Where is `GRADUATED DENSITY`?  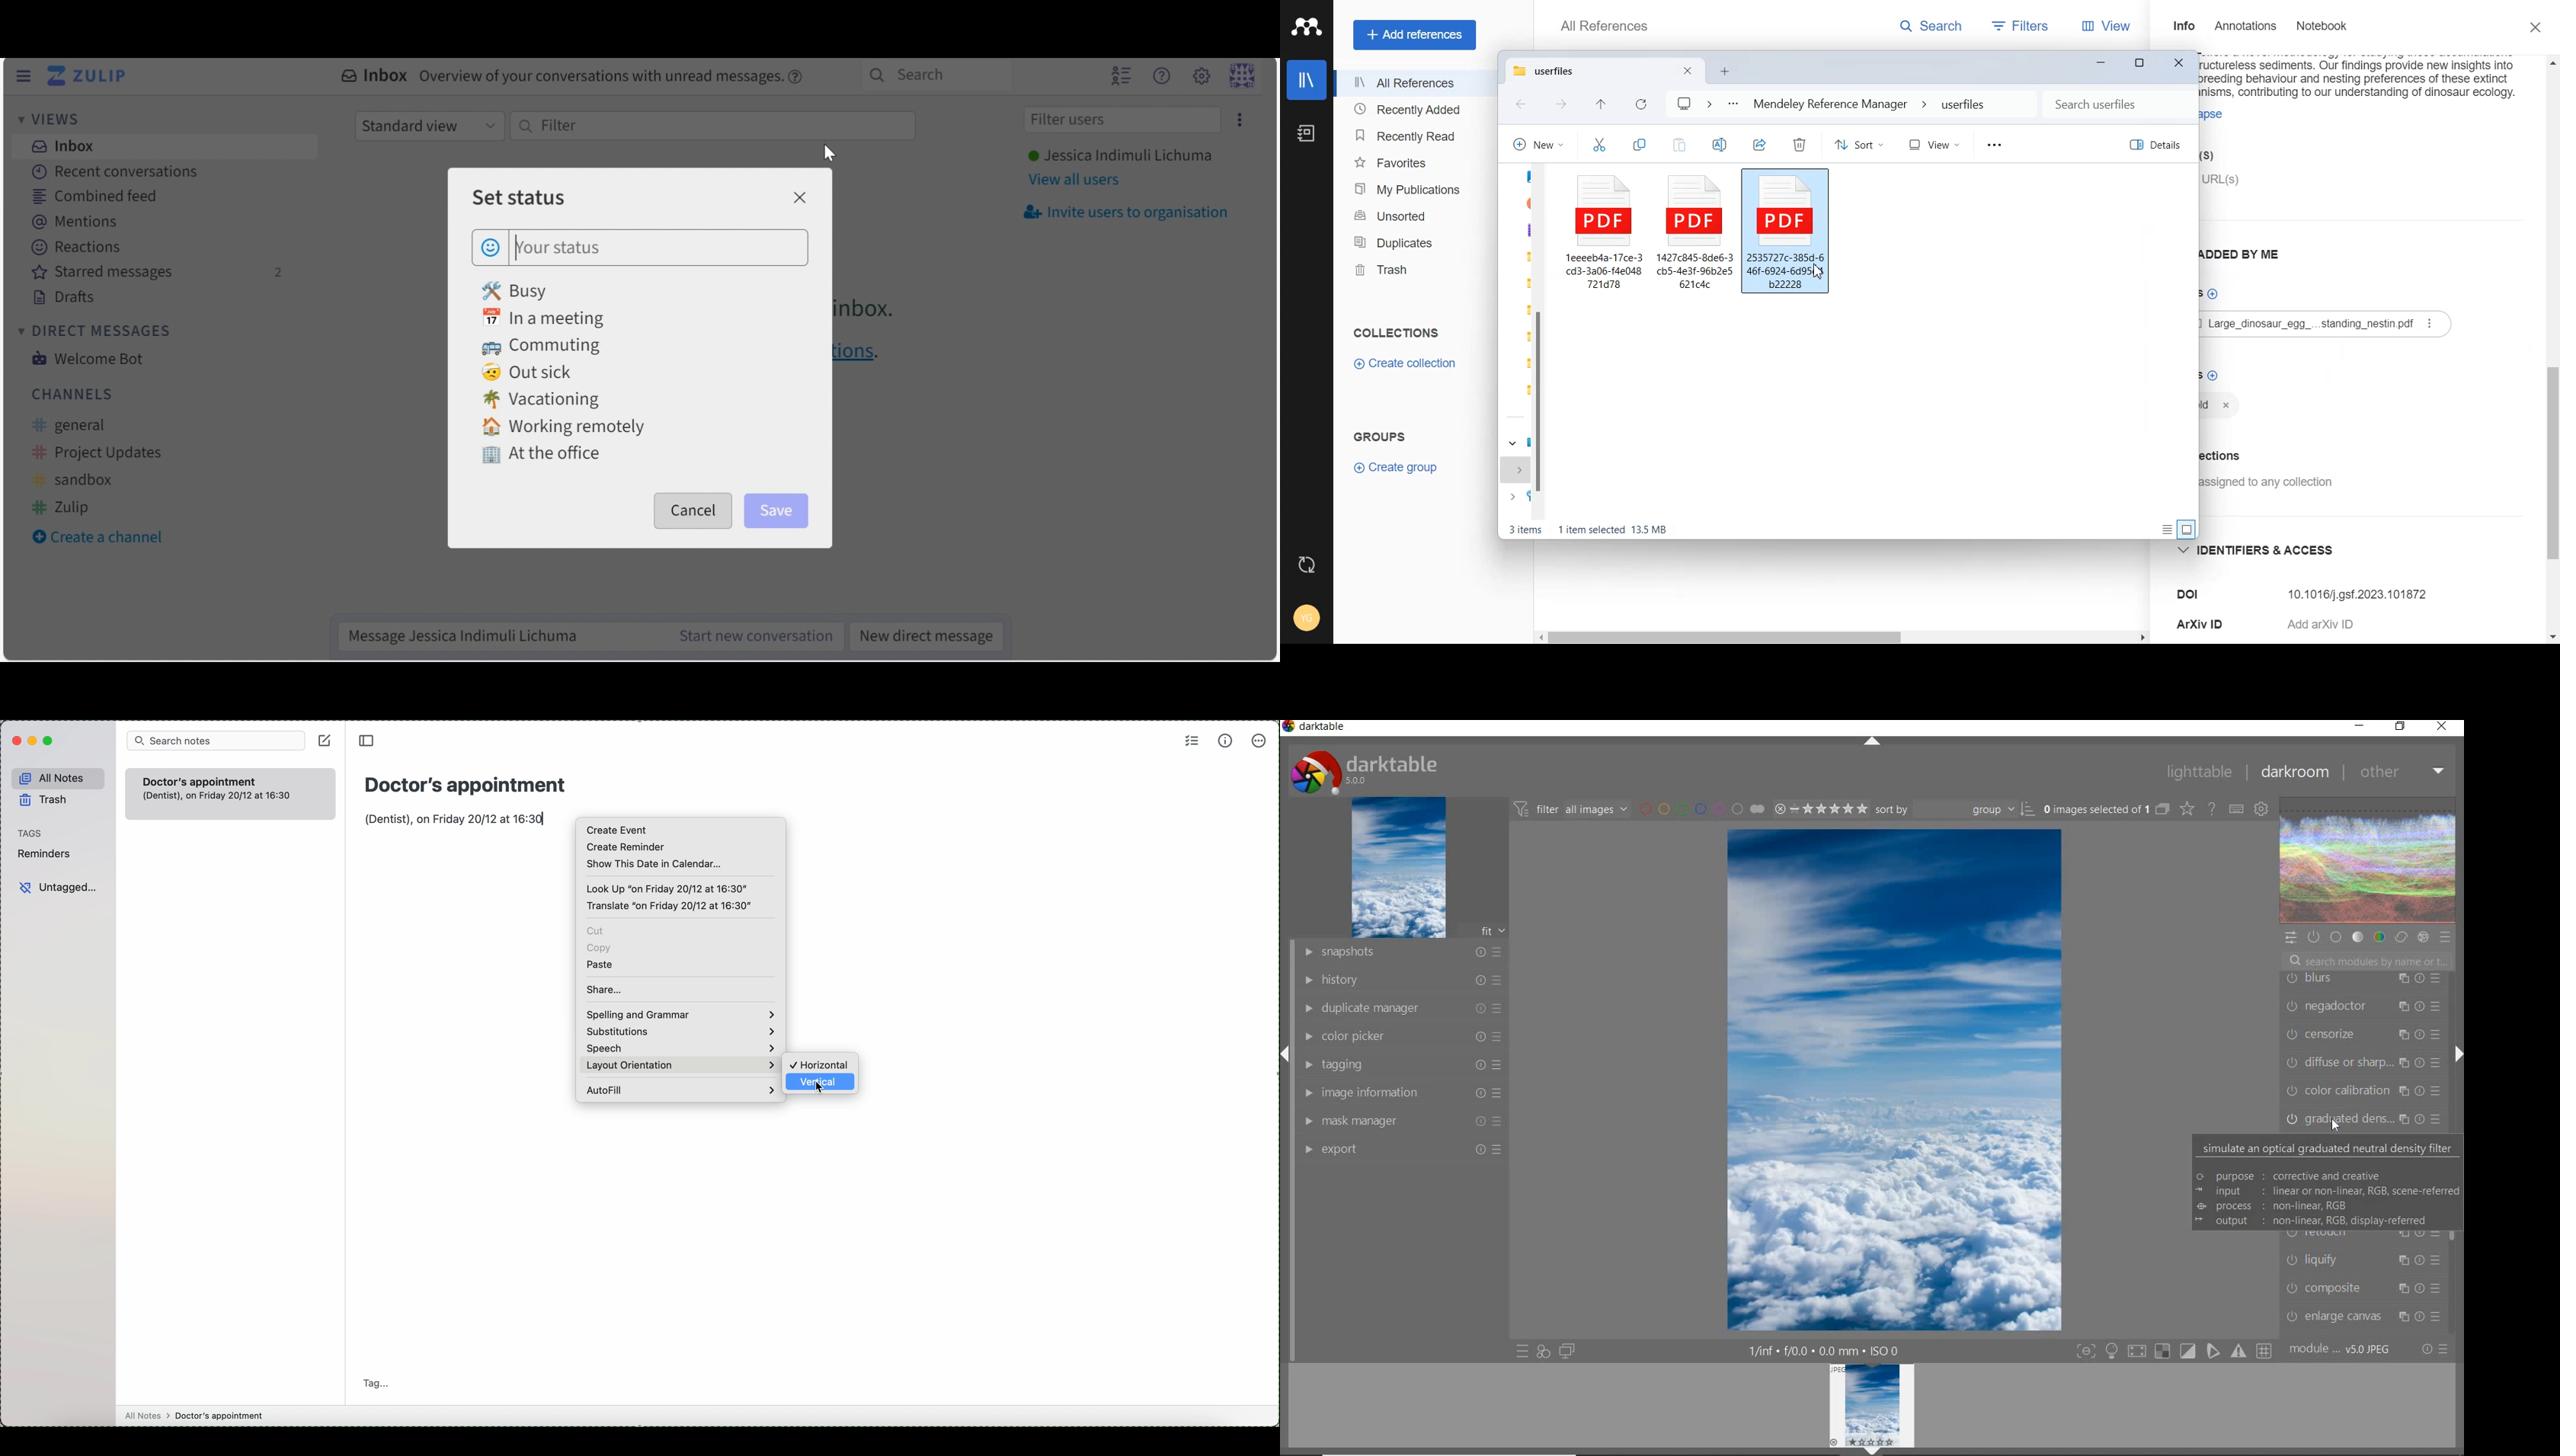 GRADUATED DENSITY is located at coordinates (2367, 1119).